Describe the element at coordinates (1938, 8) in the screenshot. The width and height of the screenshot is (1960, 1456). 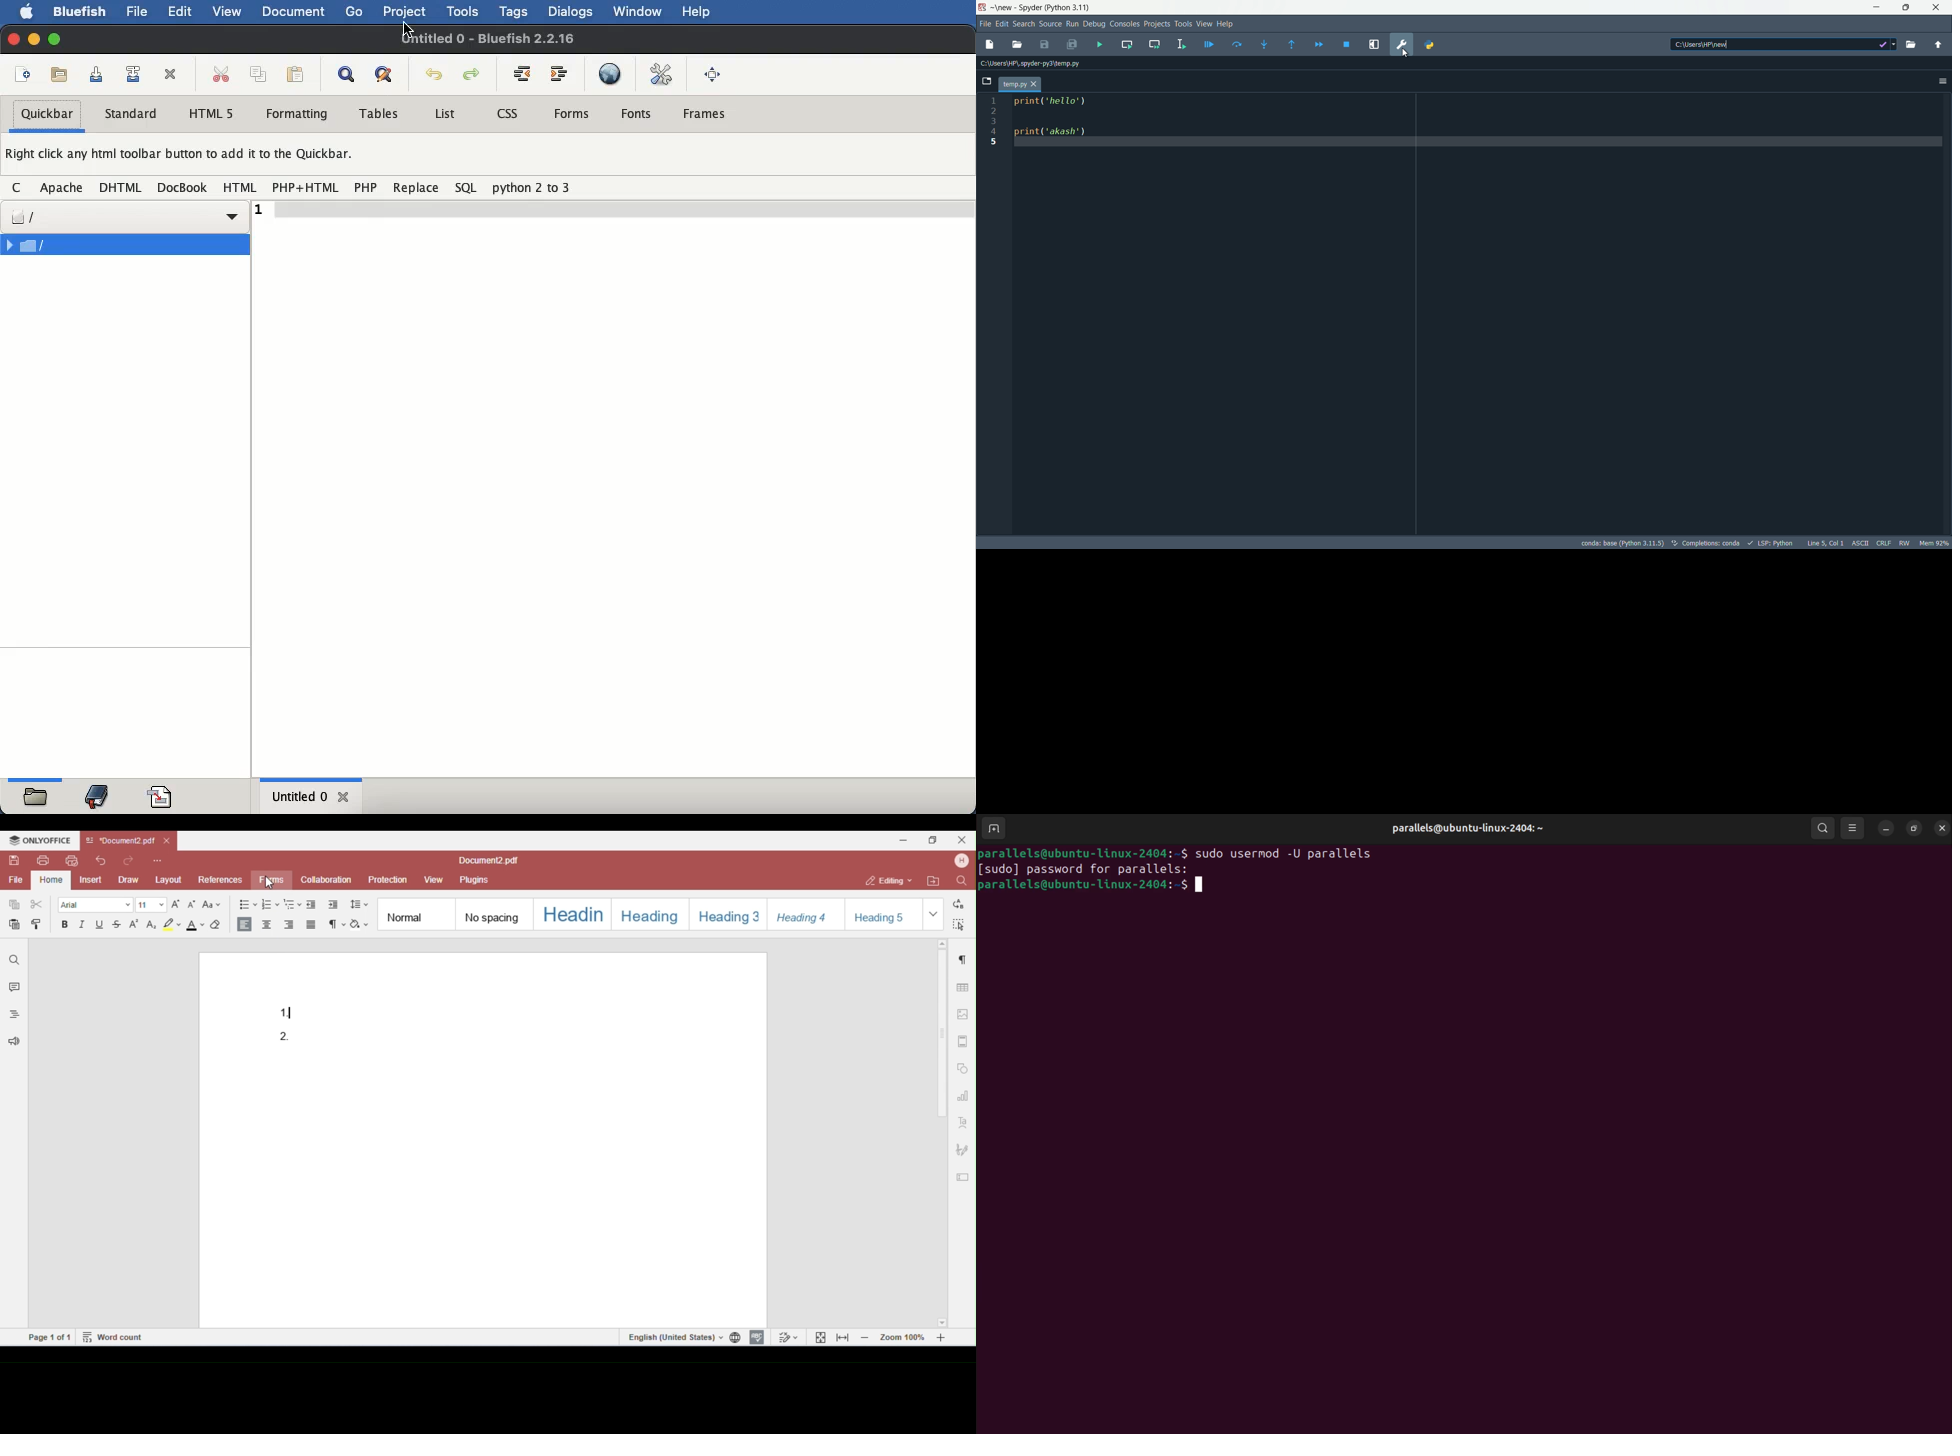
I see `close app` at that location.